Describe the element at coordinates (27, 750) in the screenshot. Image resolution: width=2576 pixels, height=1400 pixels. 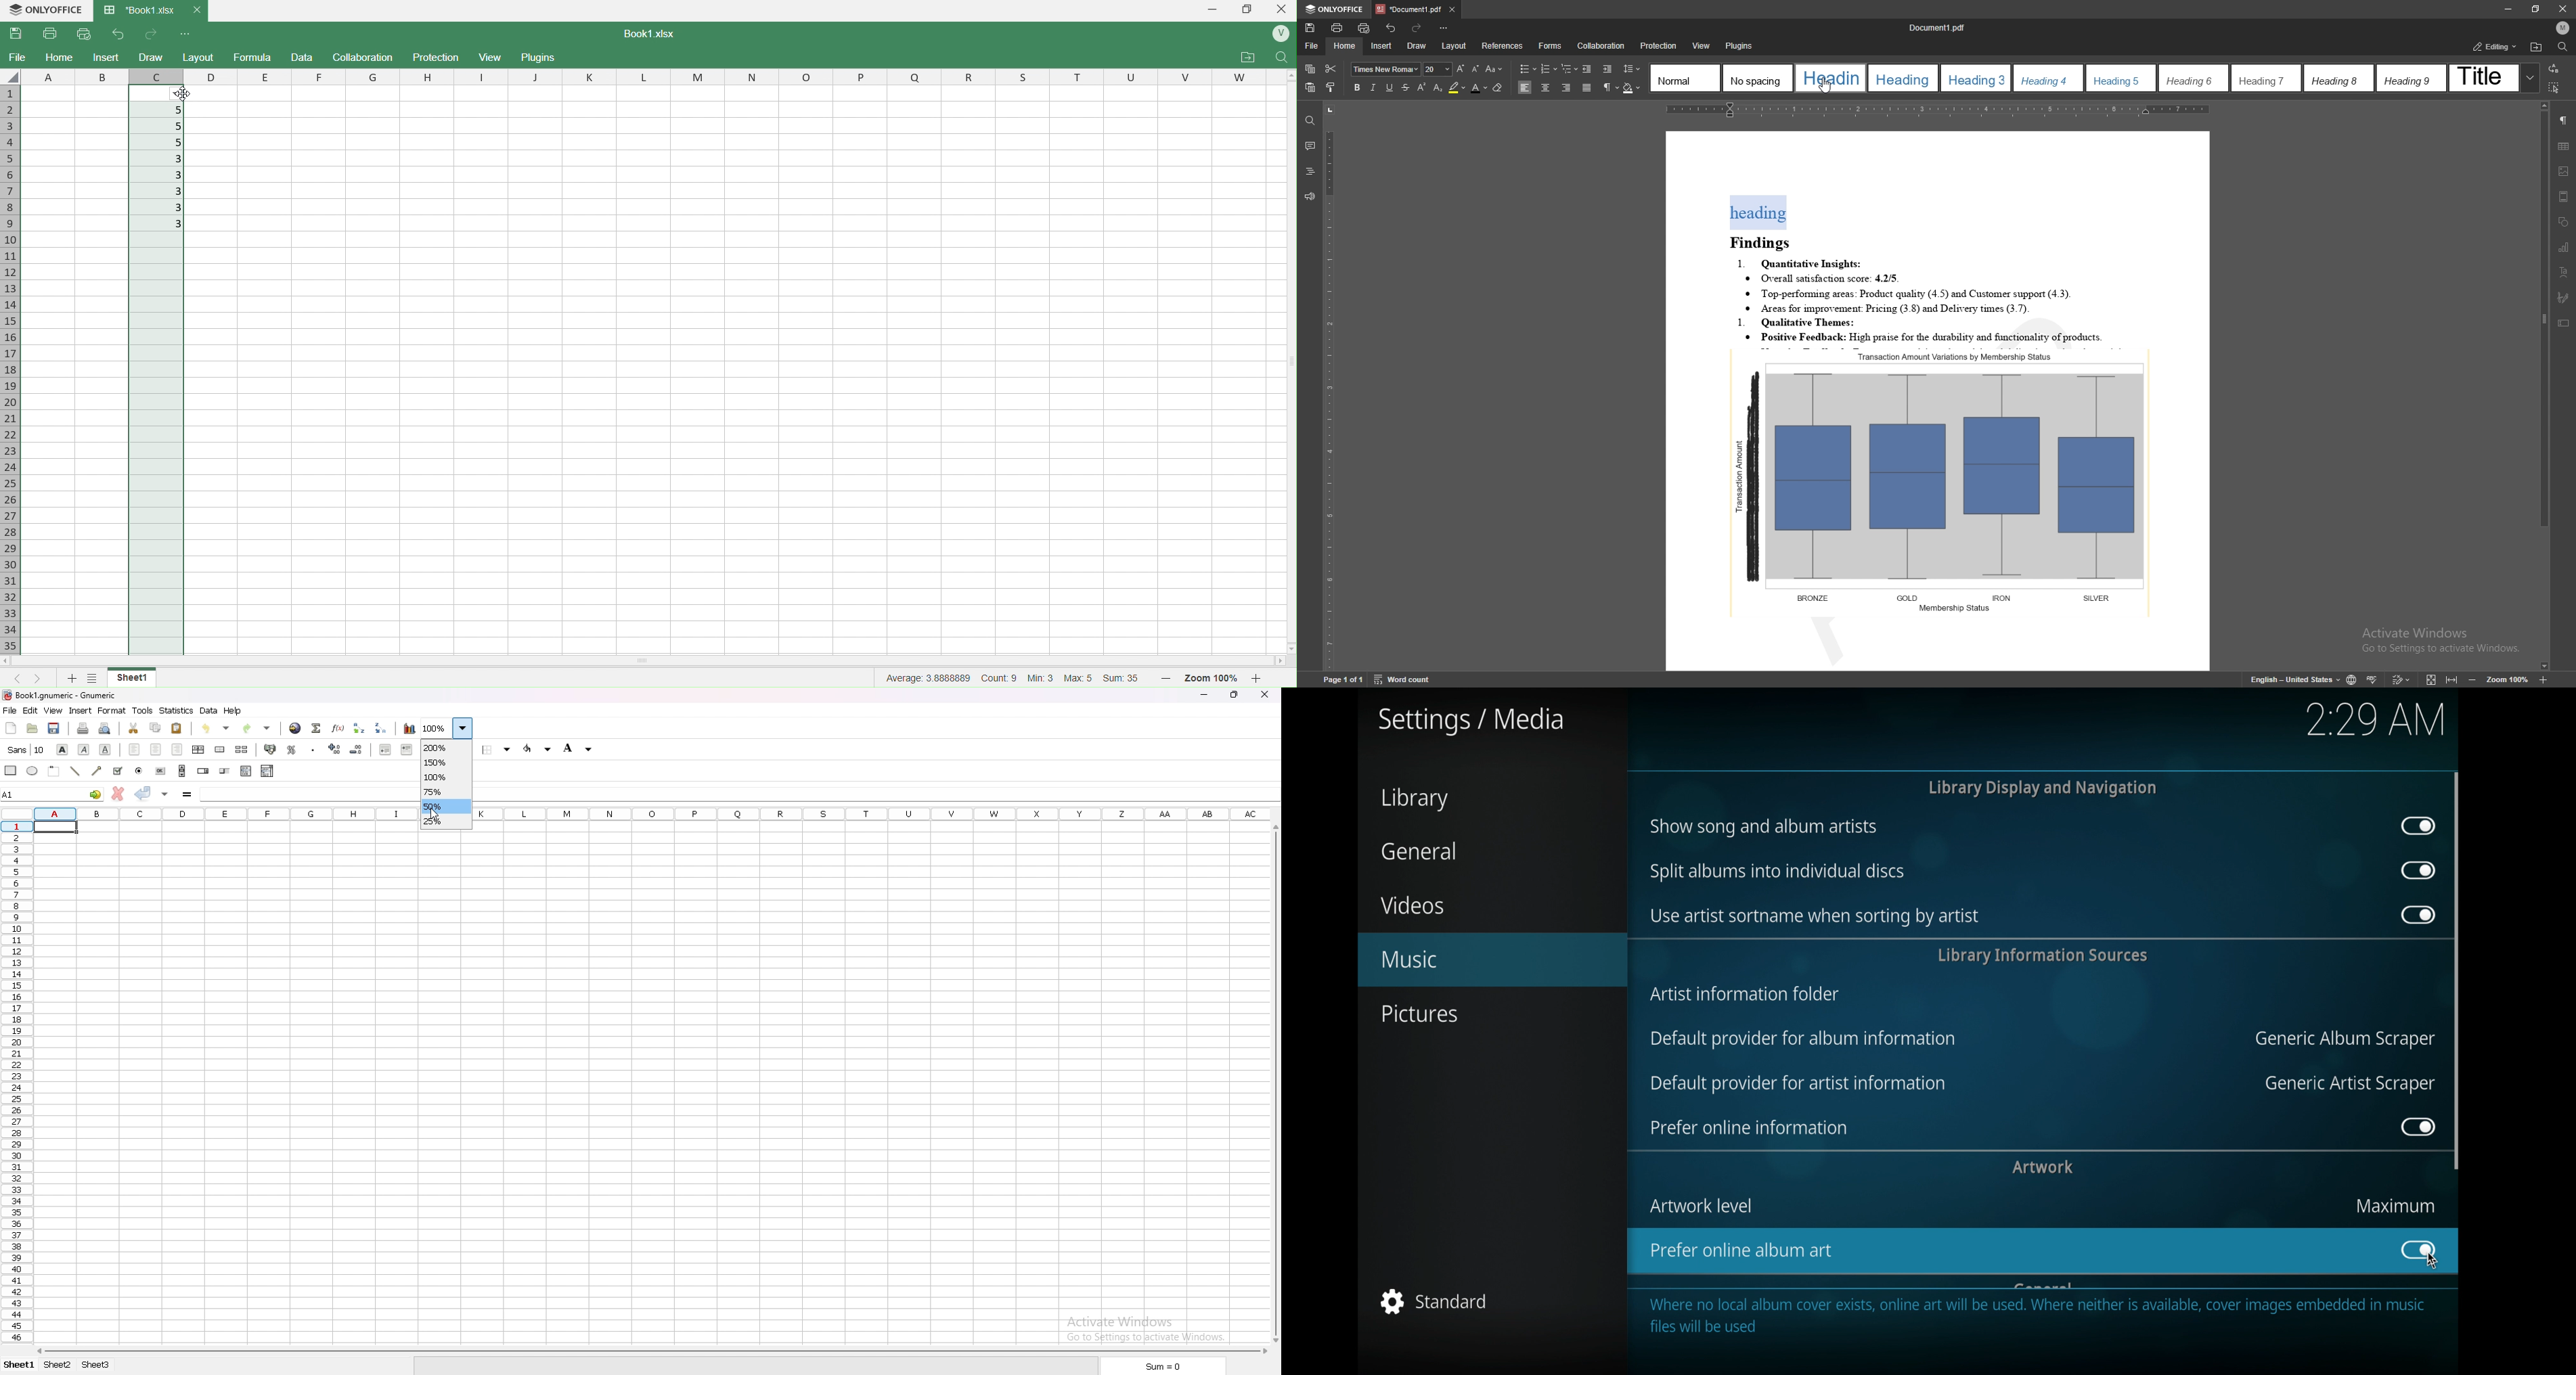
I see `font` at that location.